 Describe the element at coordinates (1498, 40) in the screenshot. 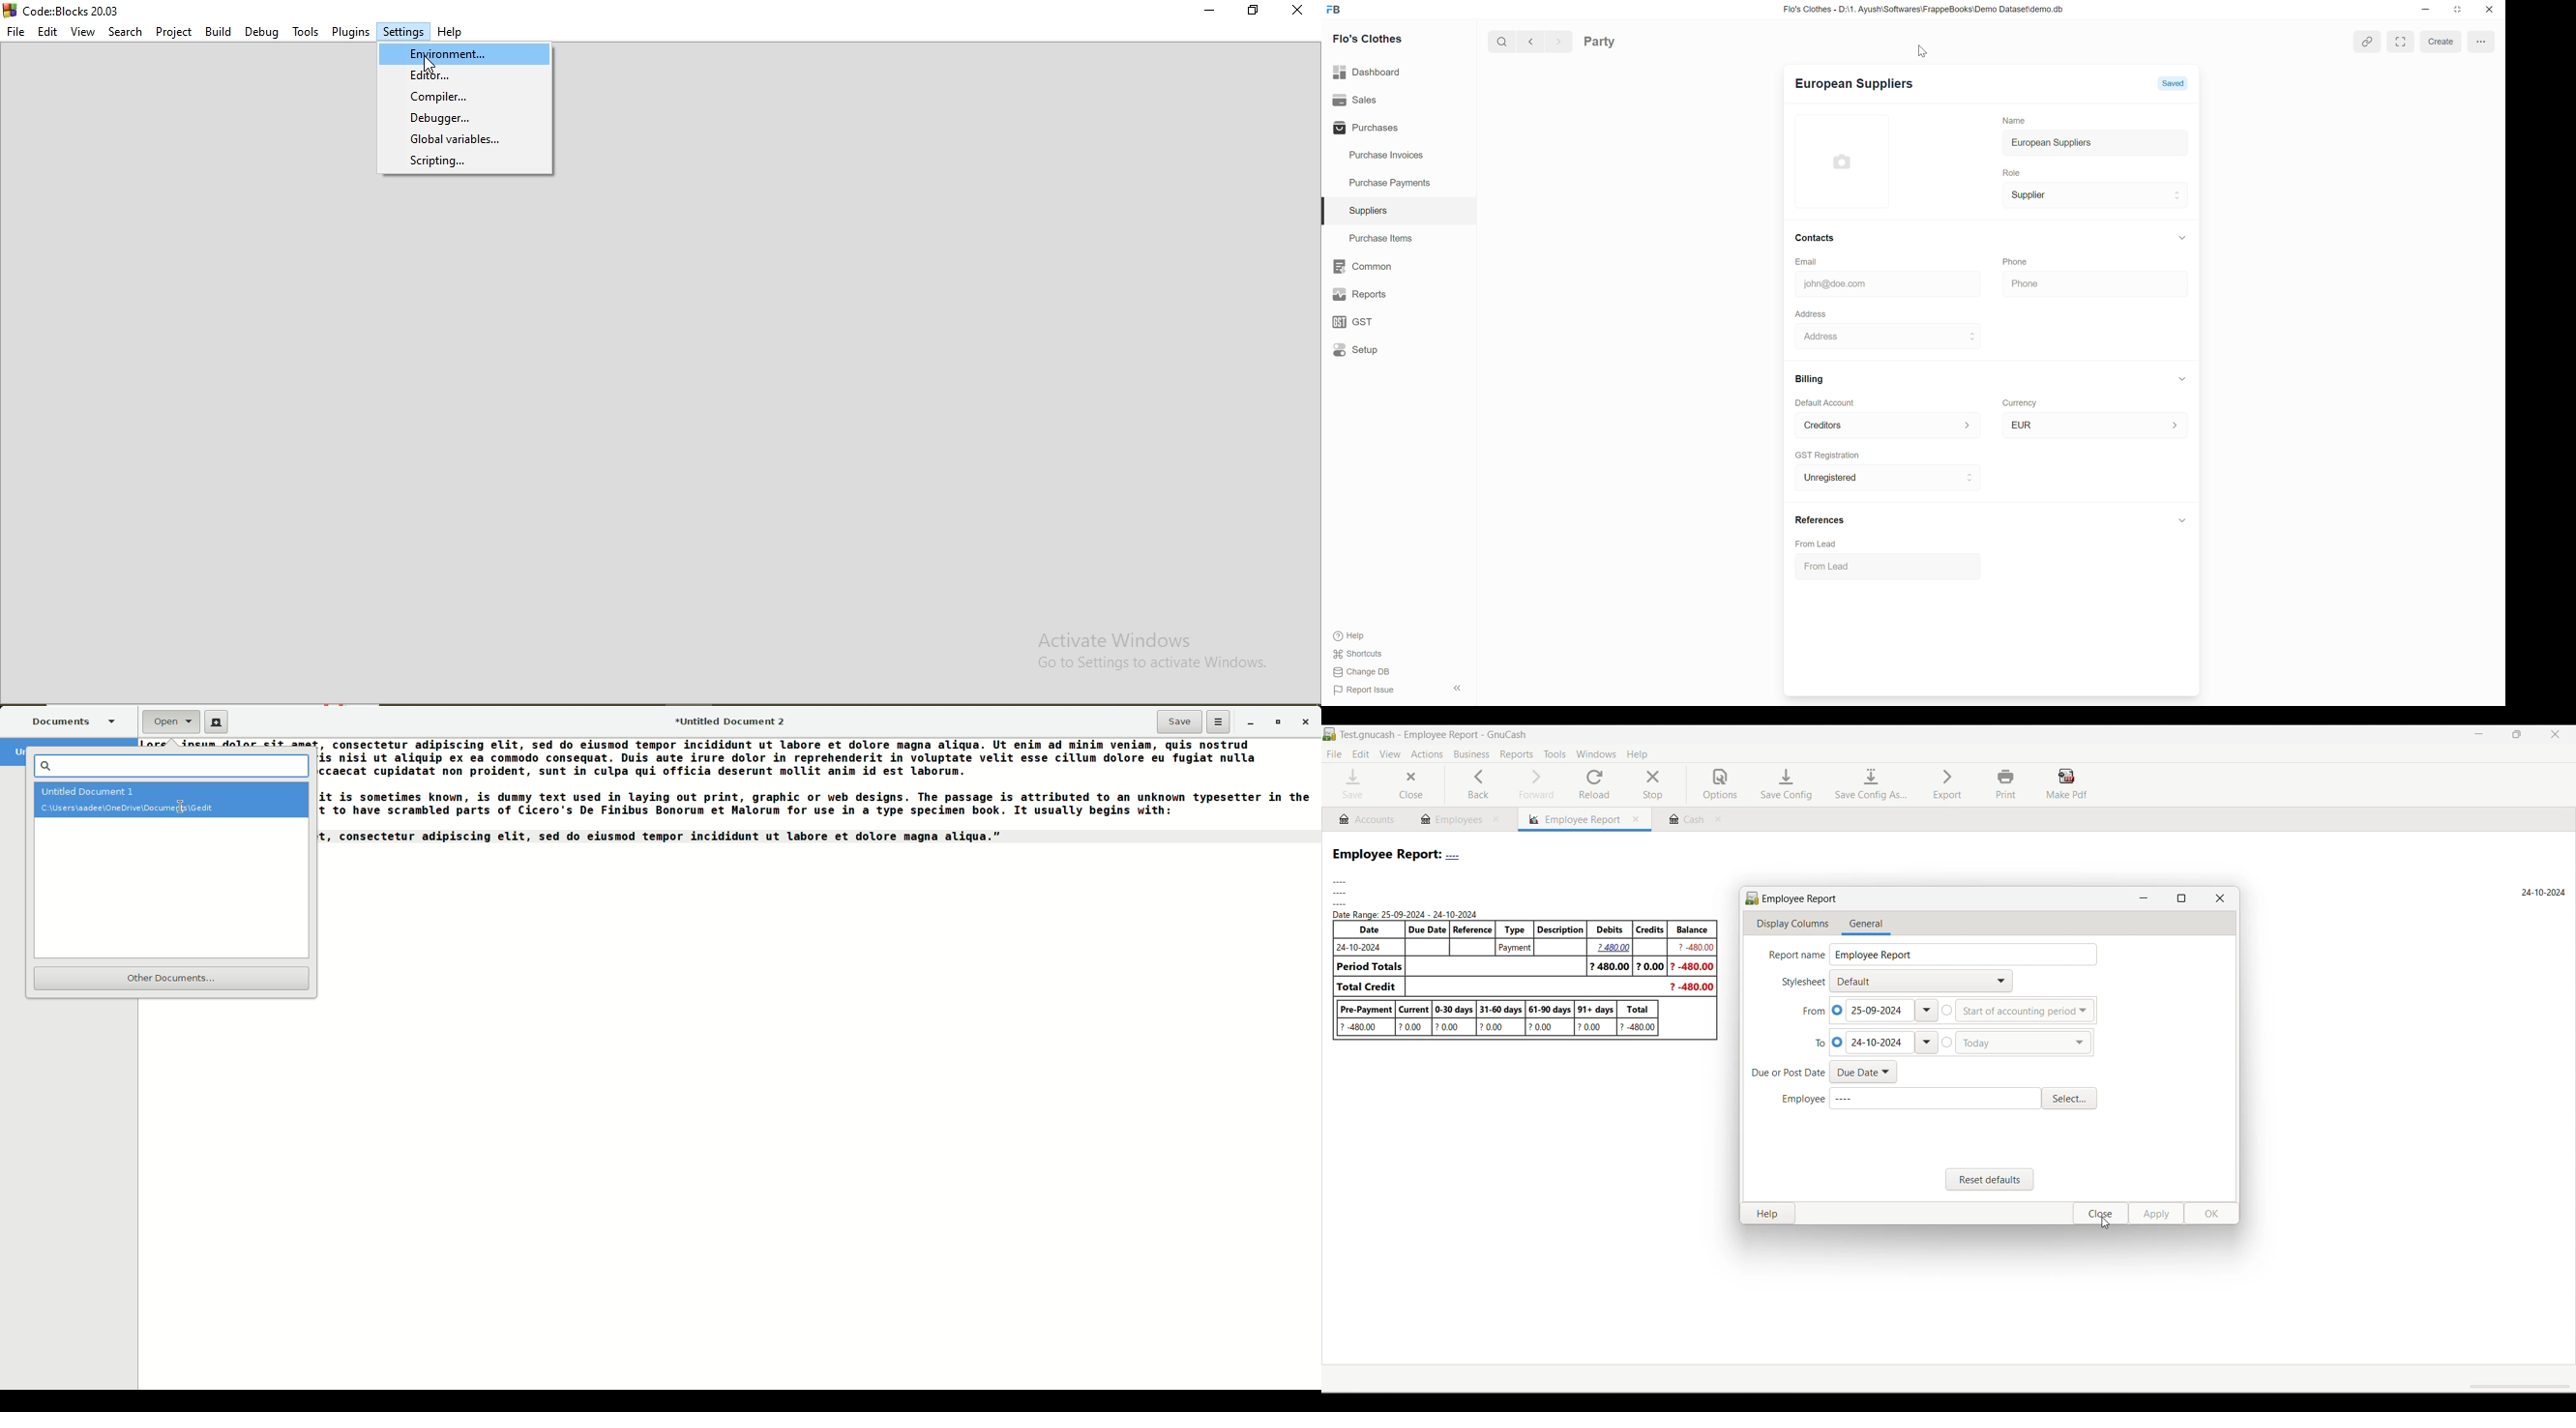

I see `search` at that location.